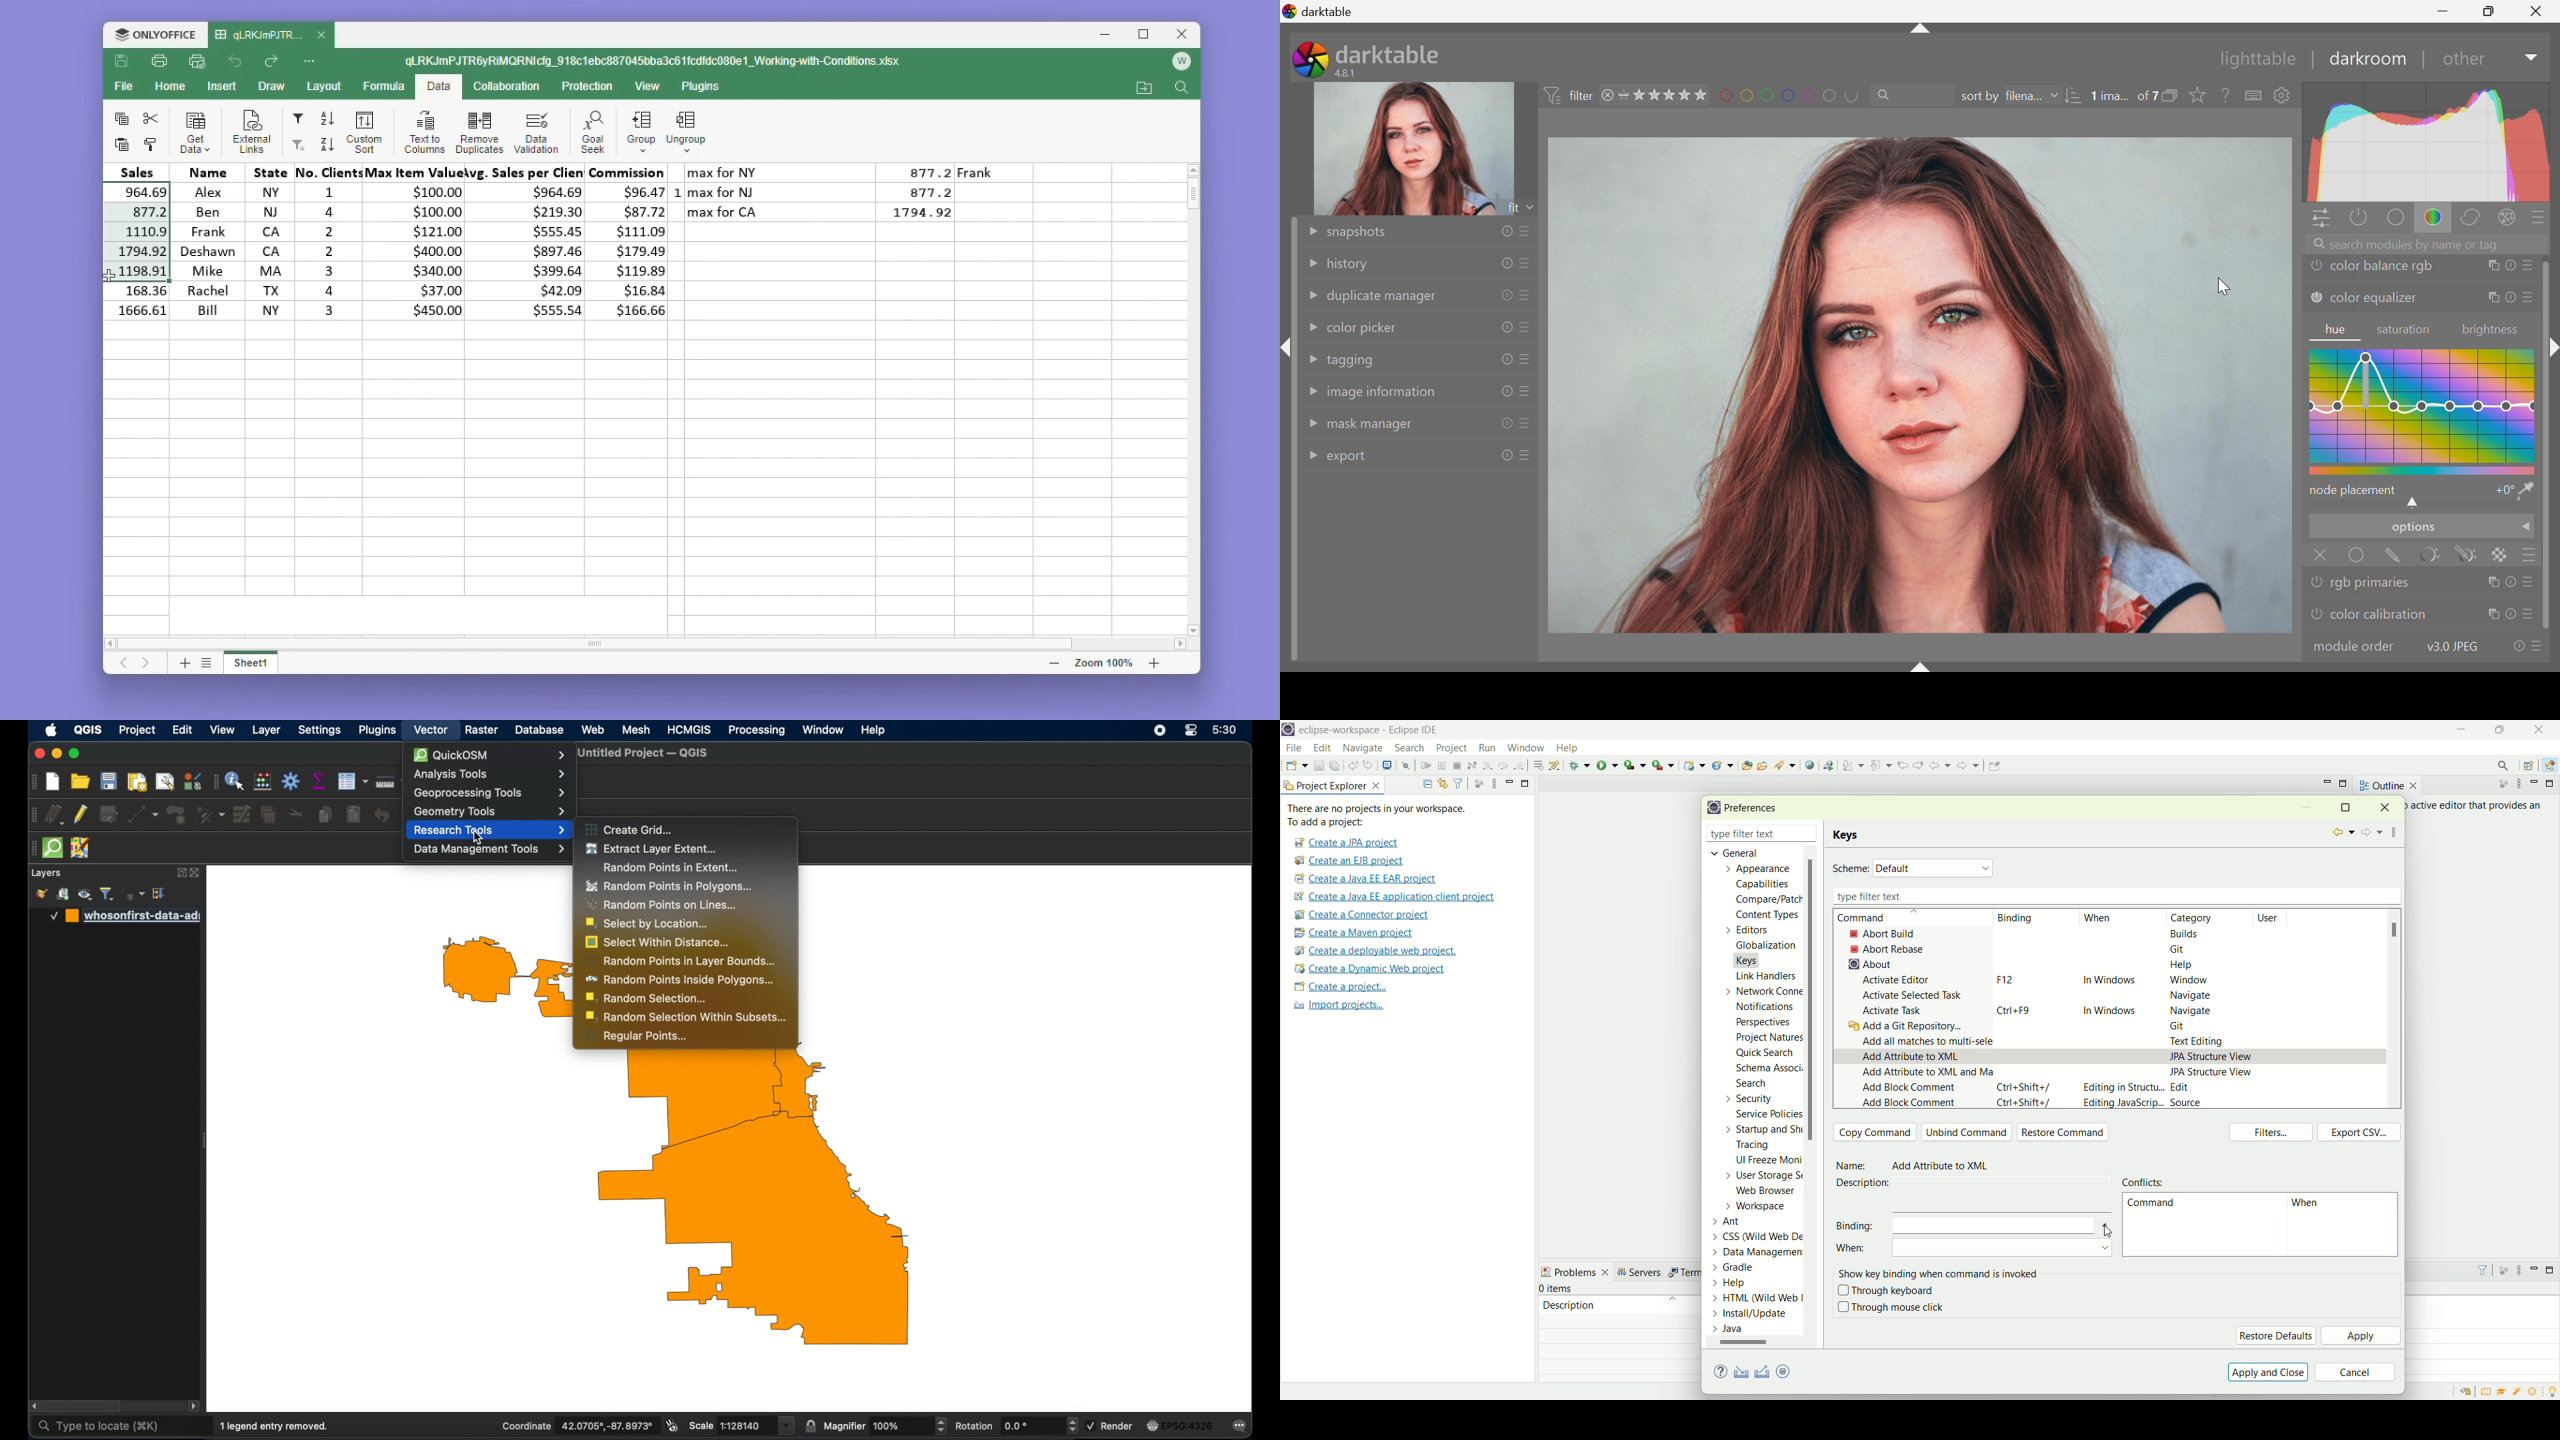  What do you see at coordinates (1665, 95) in the screenshot?
I see `range rating` at bounding box center [1665, 95].